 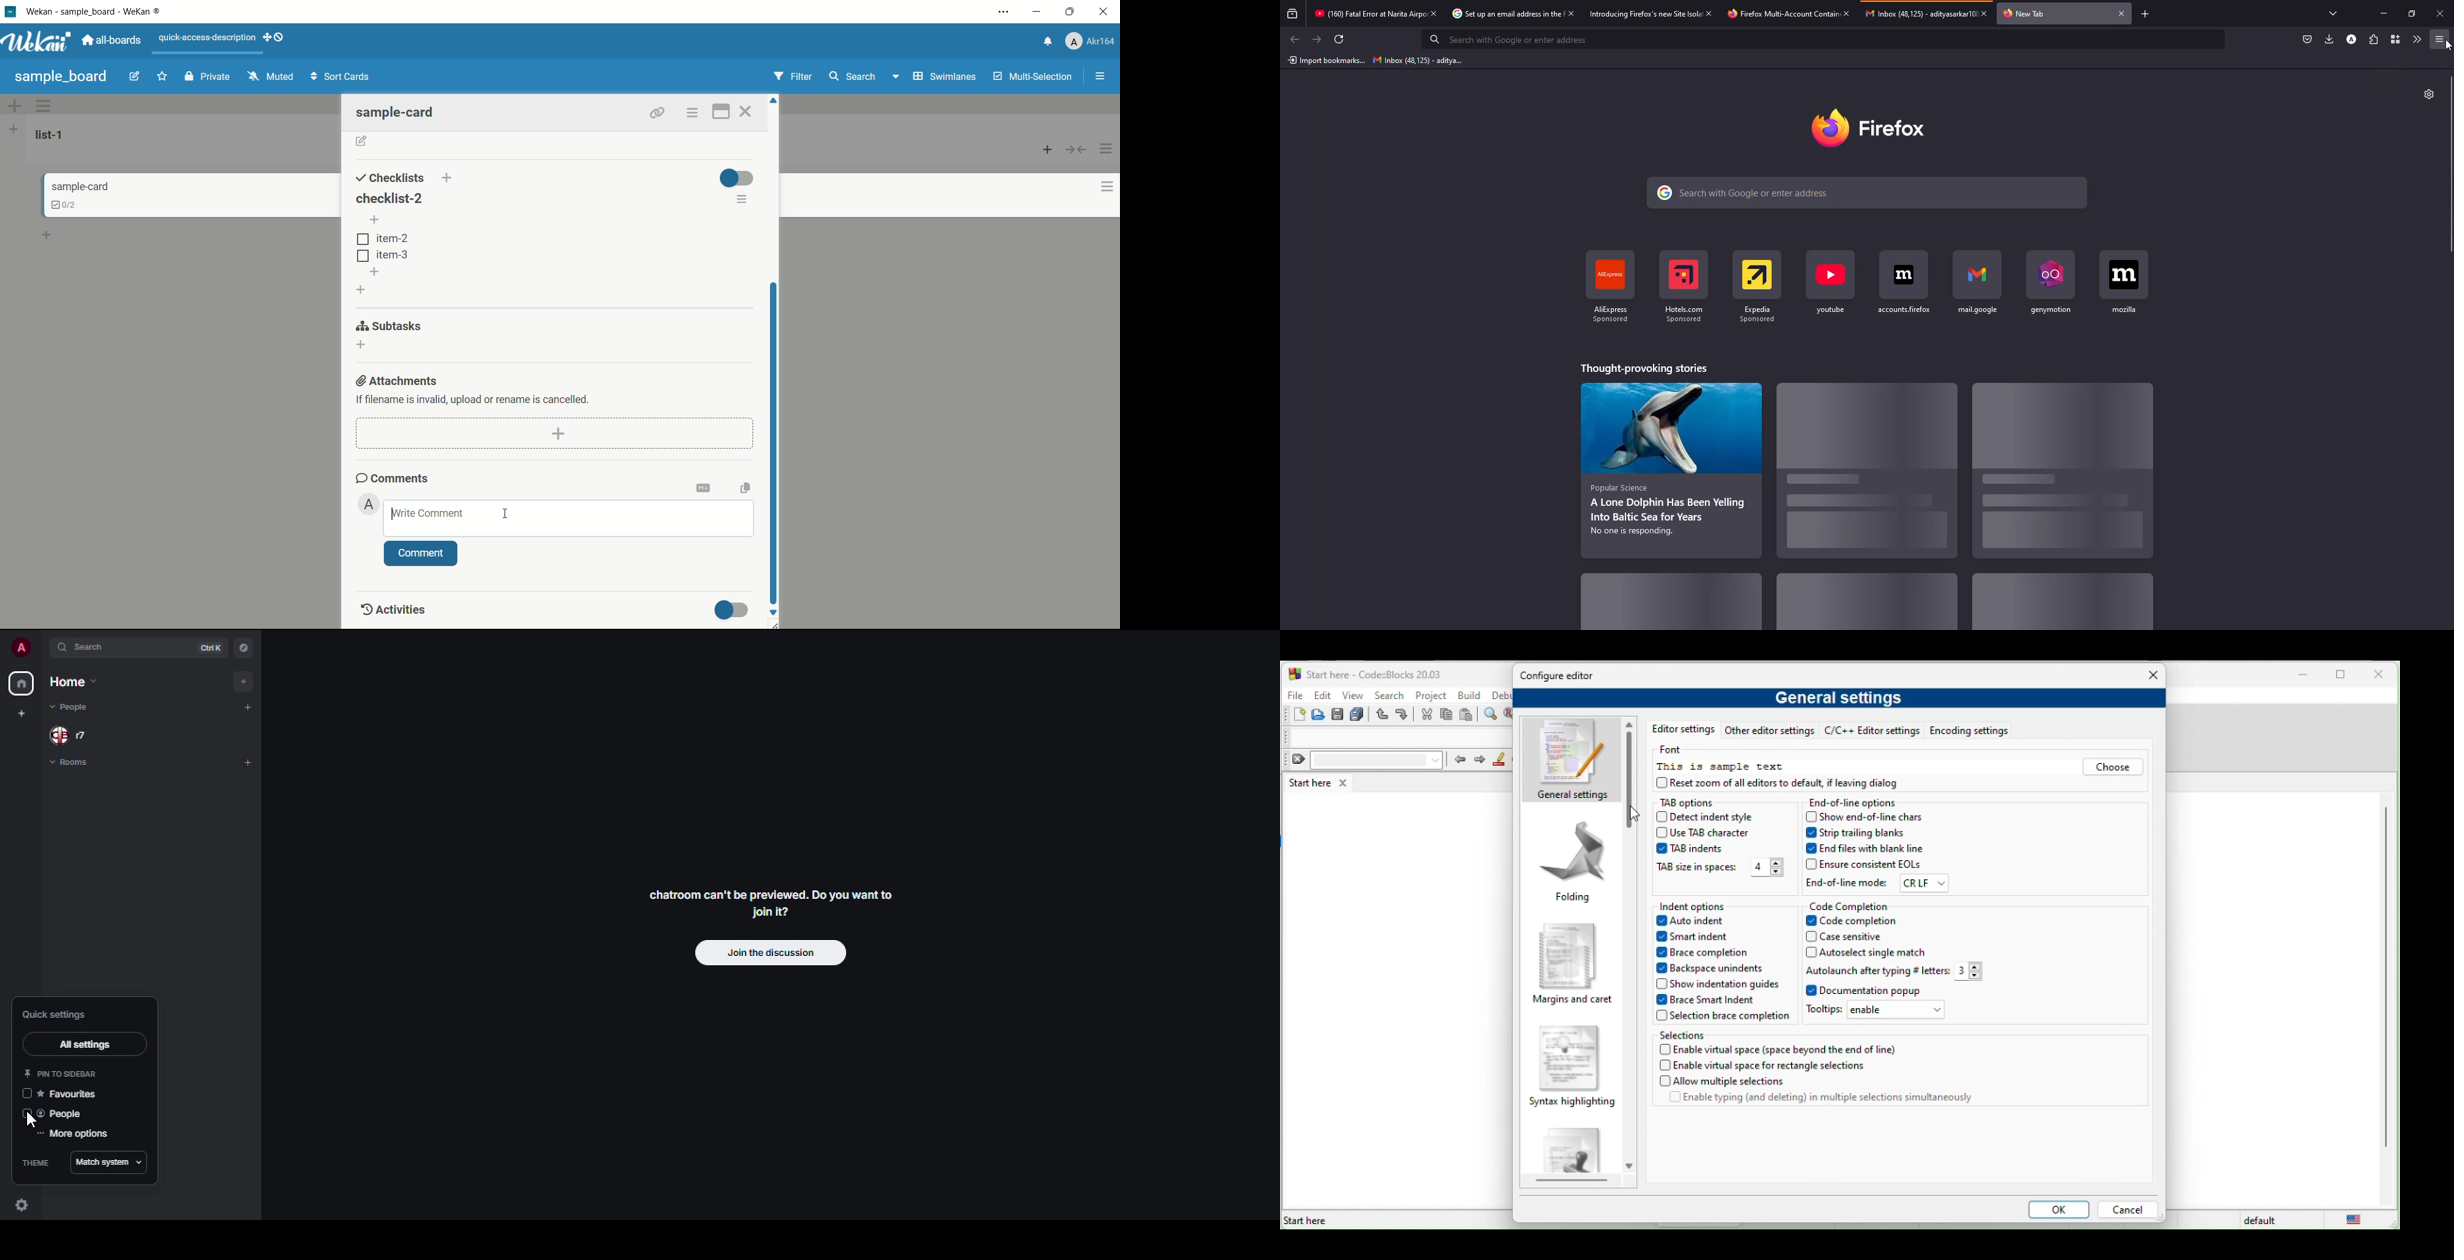 What do you see at coordinates (449, 178) in the screenshot?
I see `add checklist` at bounding box center [449, 178].